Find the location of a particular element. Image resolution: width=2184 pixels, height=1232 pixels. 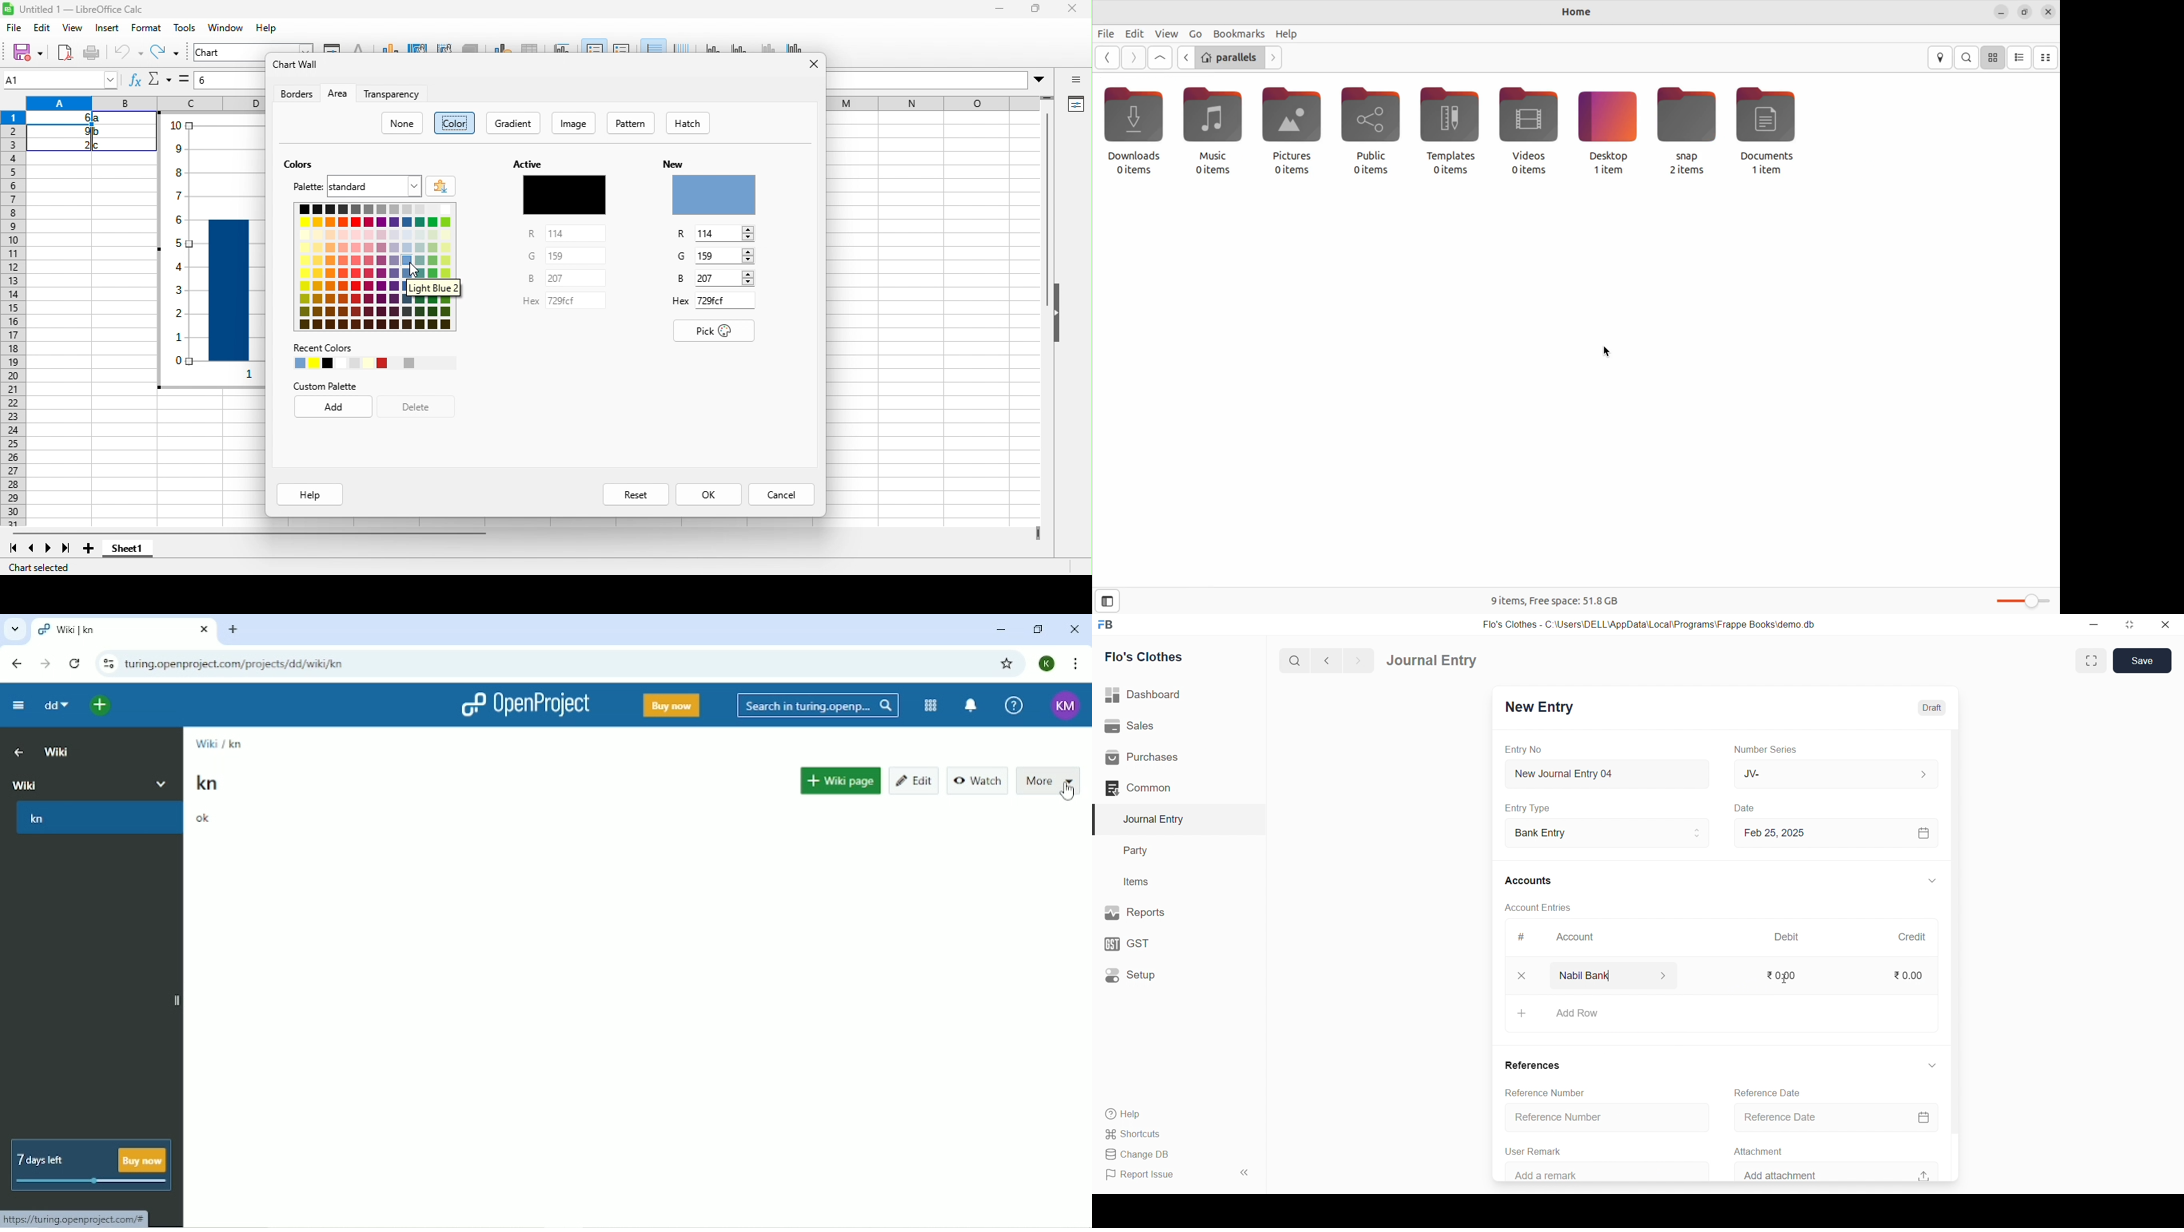

Purchases is located at coordinates (1173, 758).